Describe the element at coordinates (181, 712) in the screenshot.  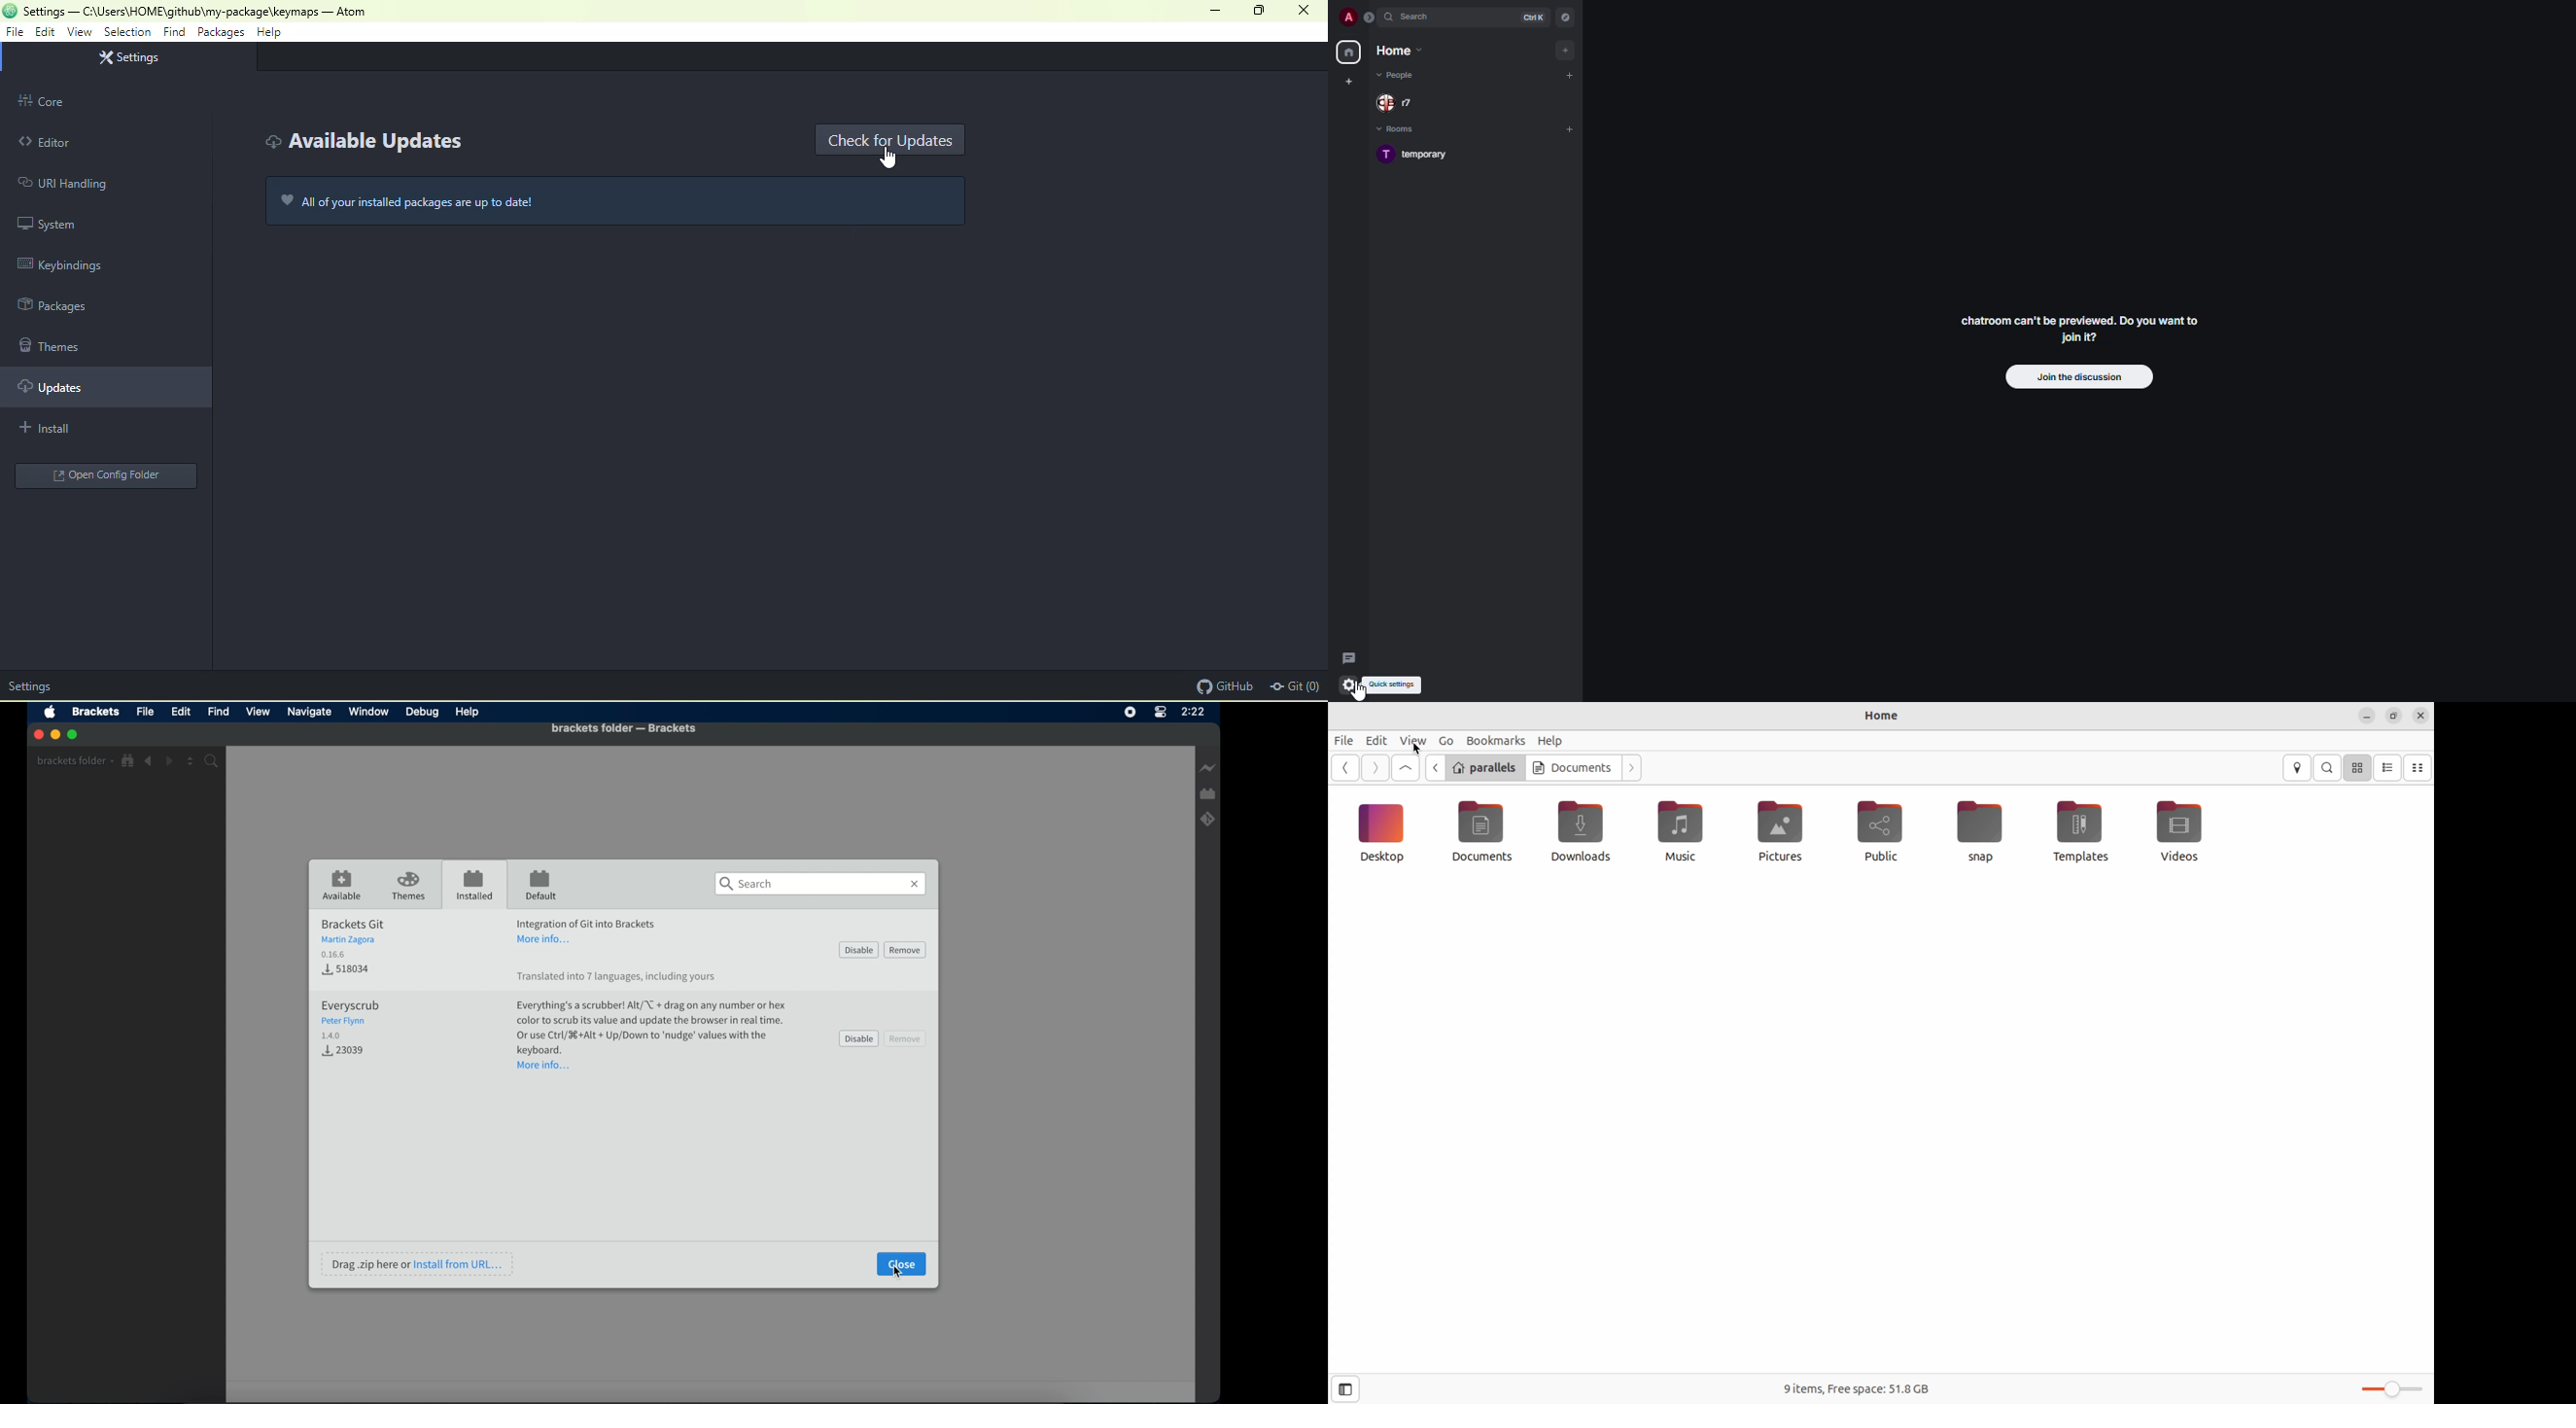
I see `edit` at that location.